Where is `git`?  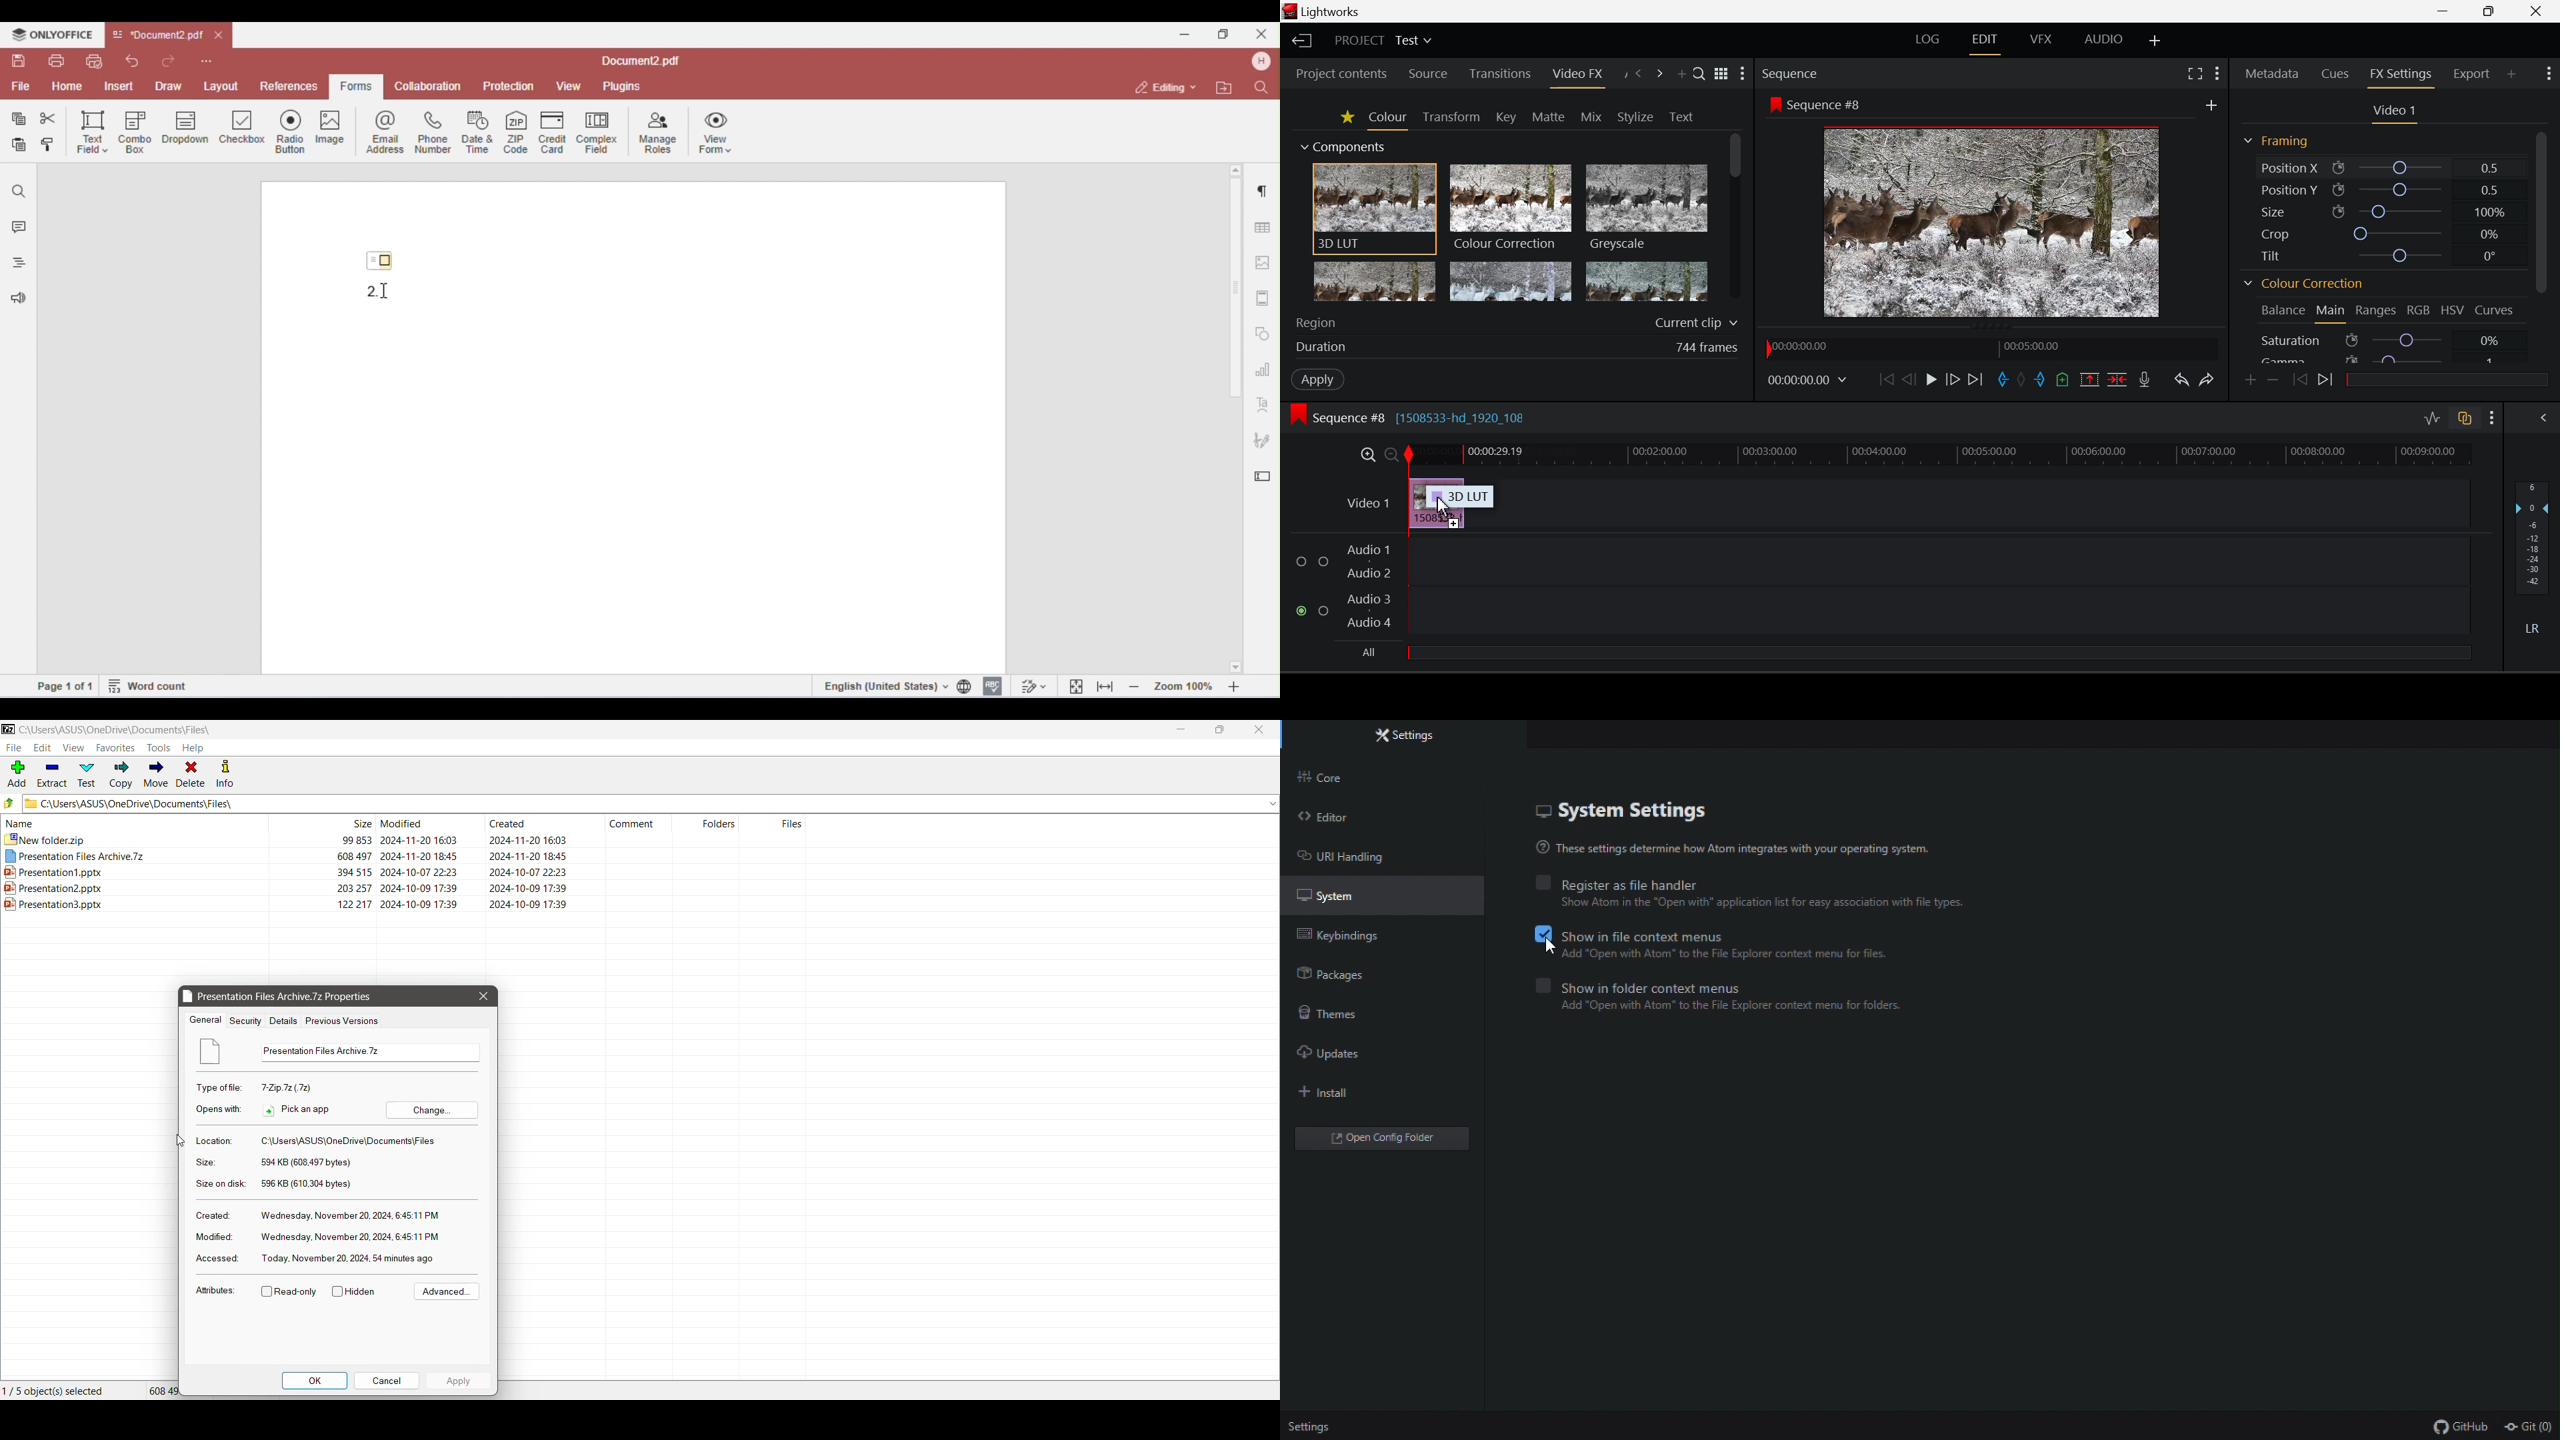 git is located at coordinates (2530, 1427).